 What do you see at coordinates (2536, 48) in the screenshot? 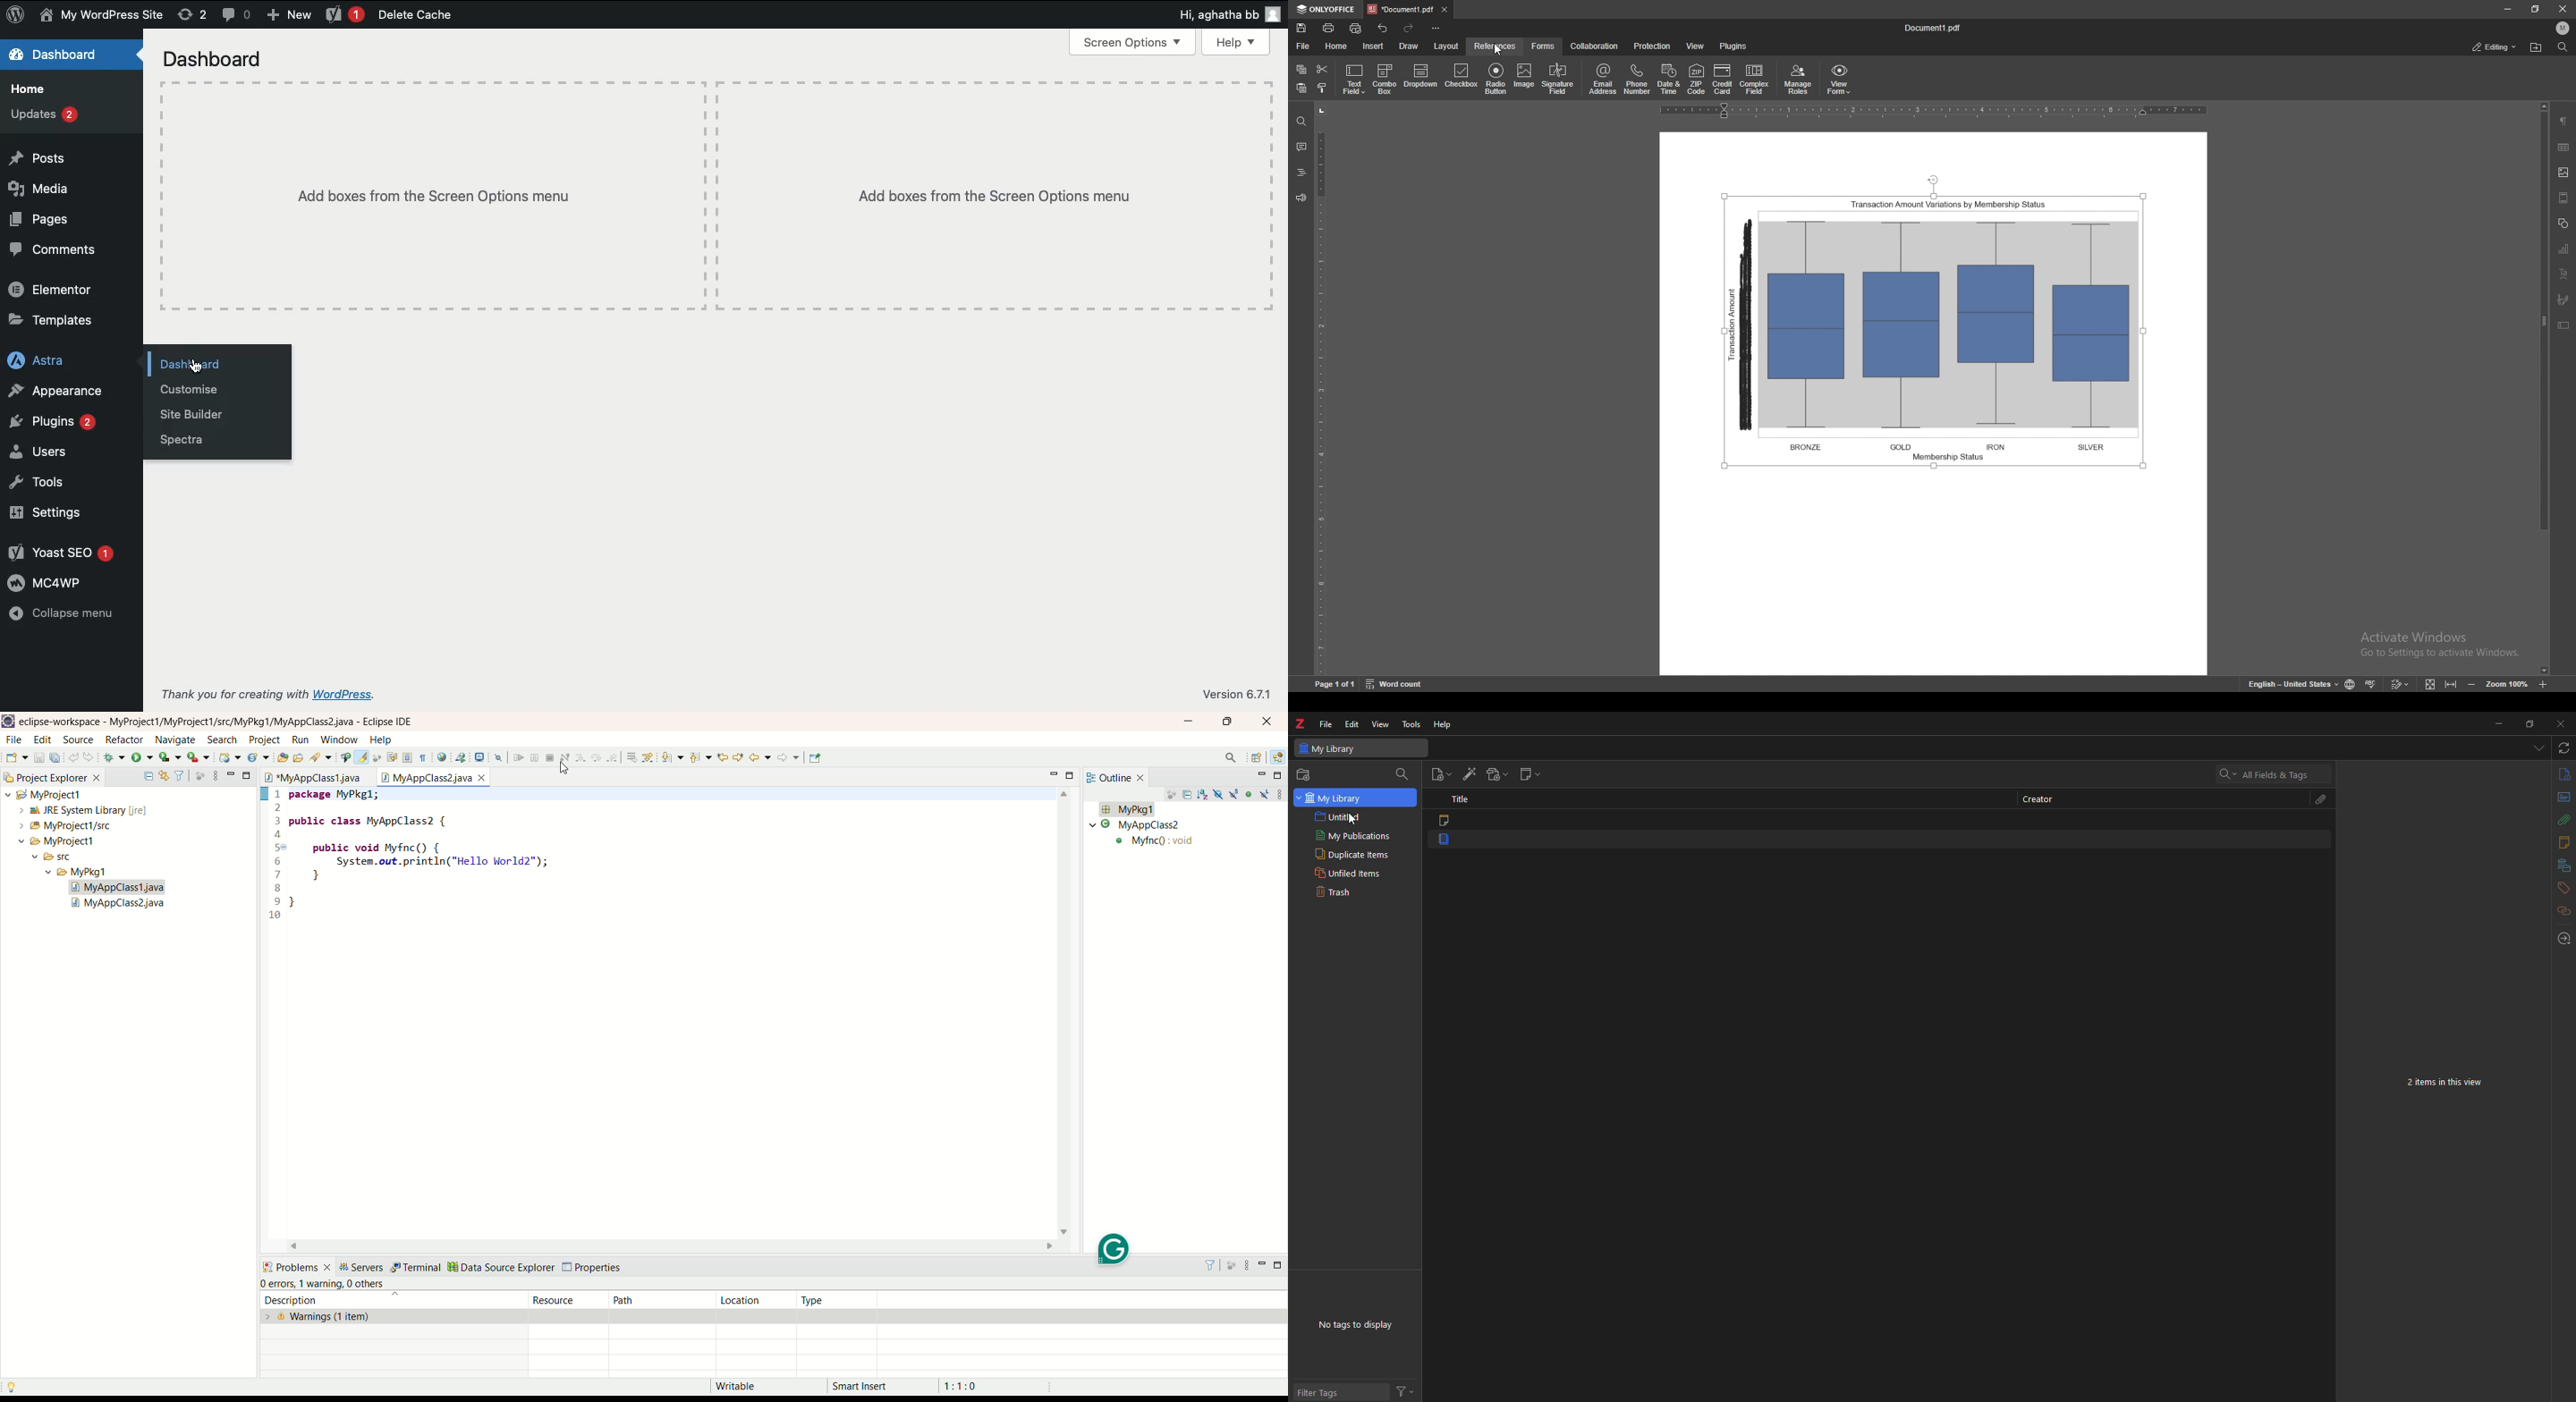
I see `locate file` at bounding box center [2536, 48].